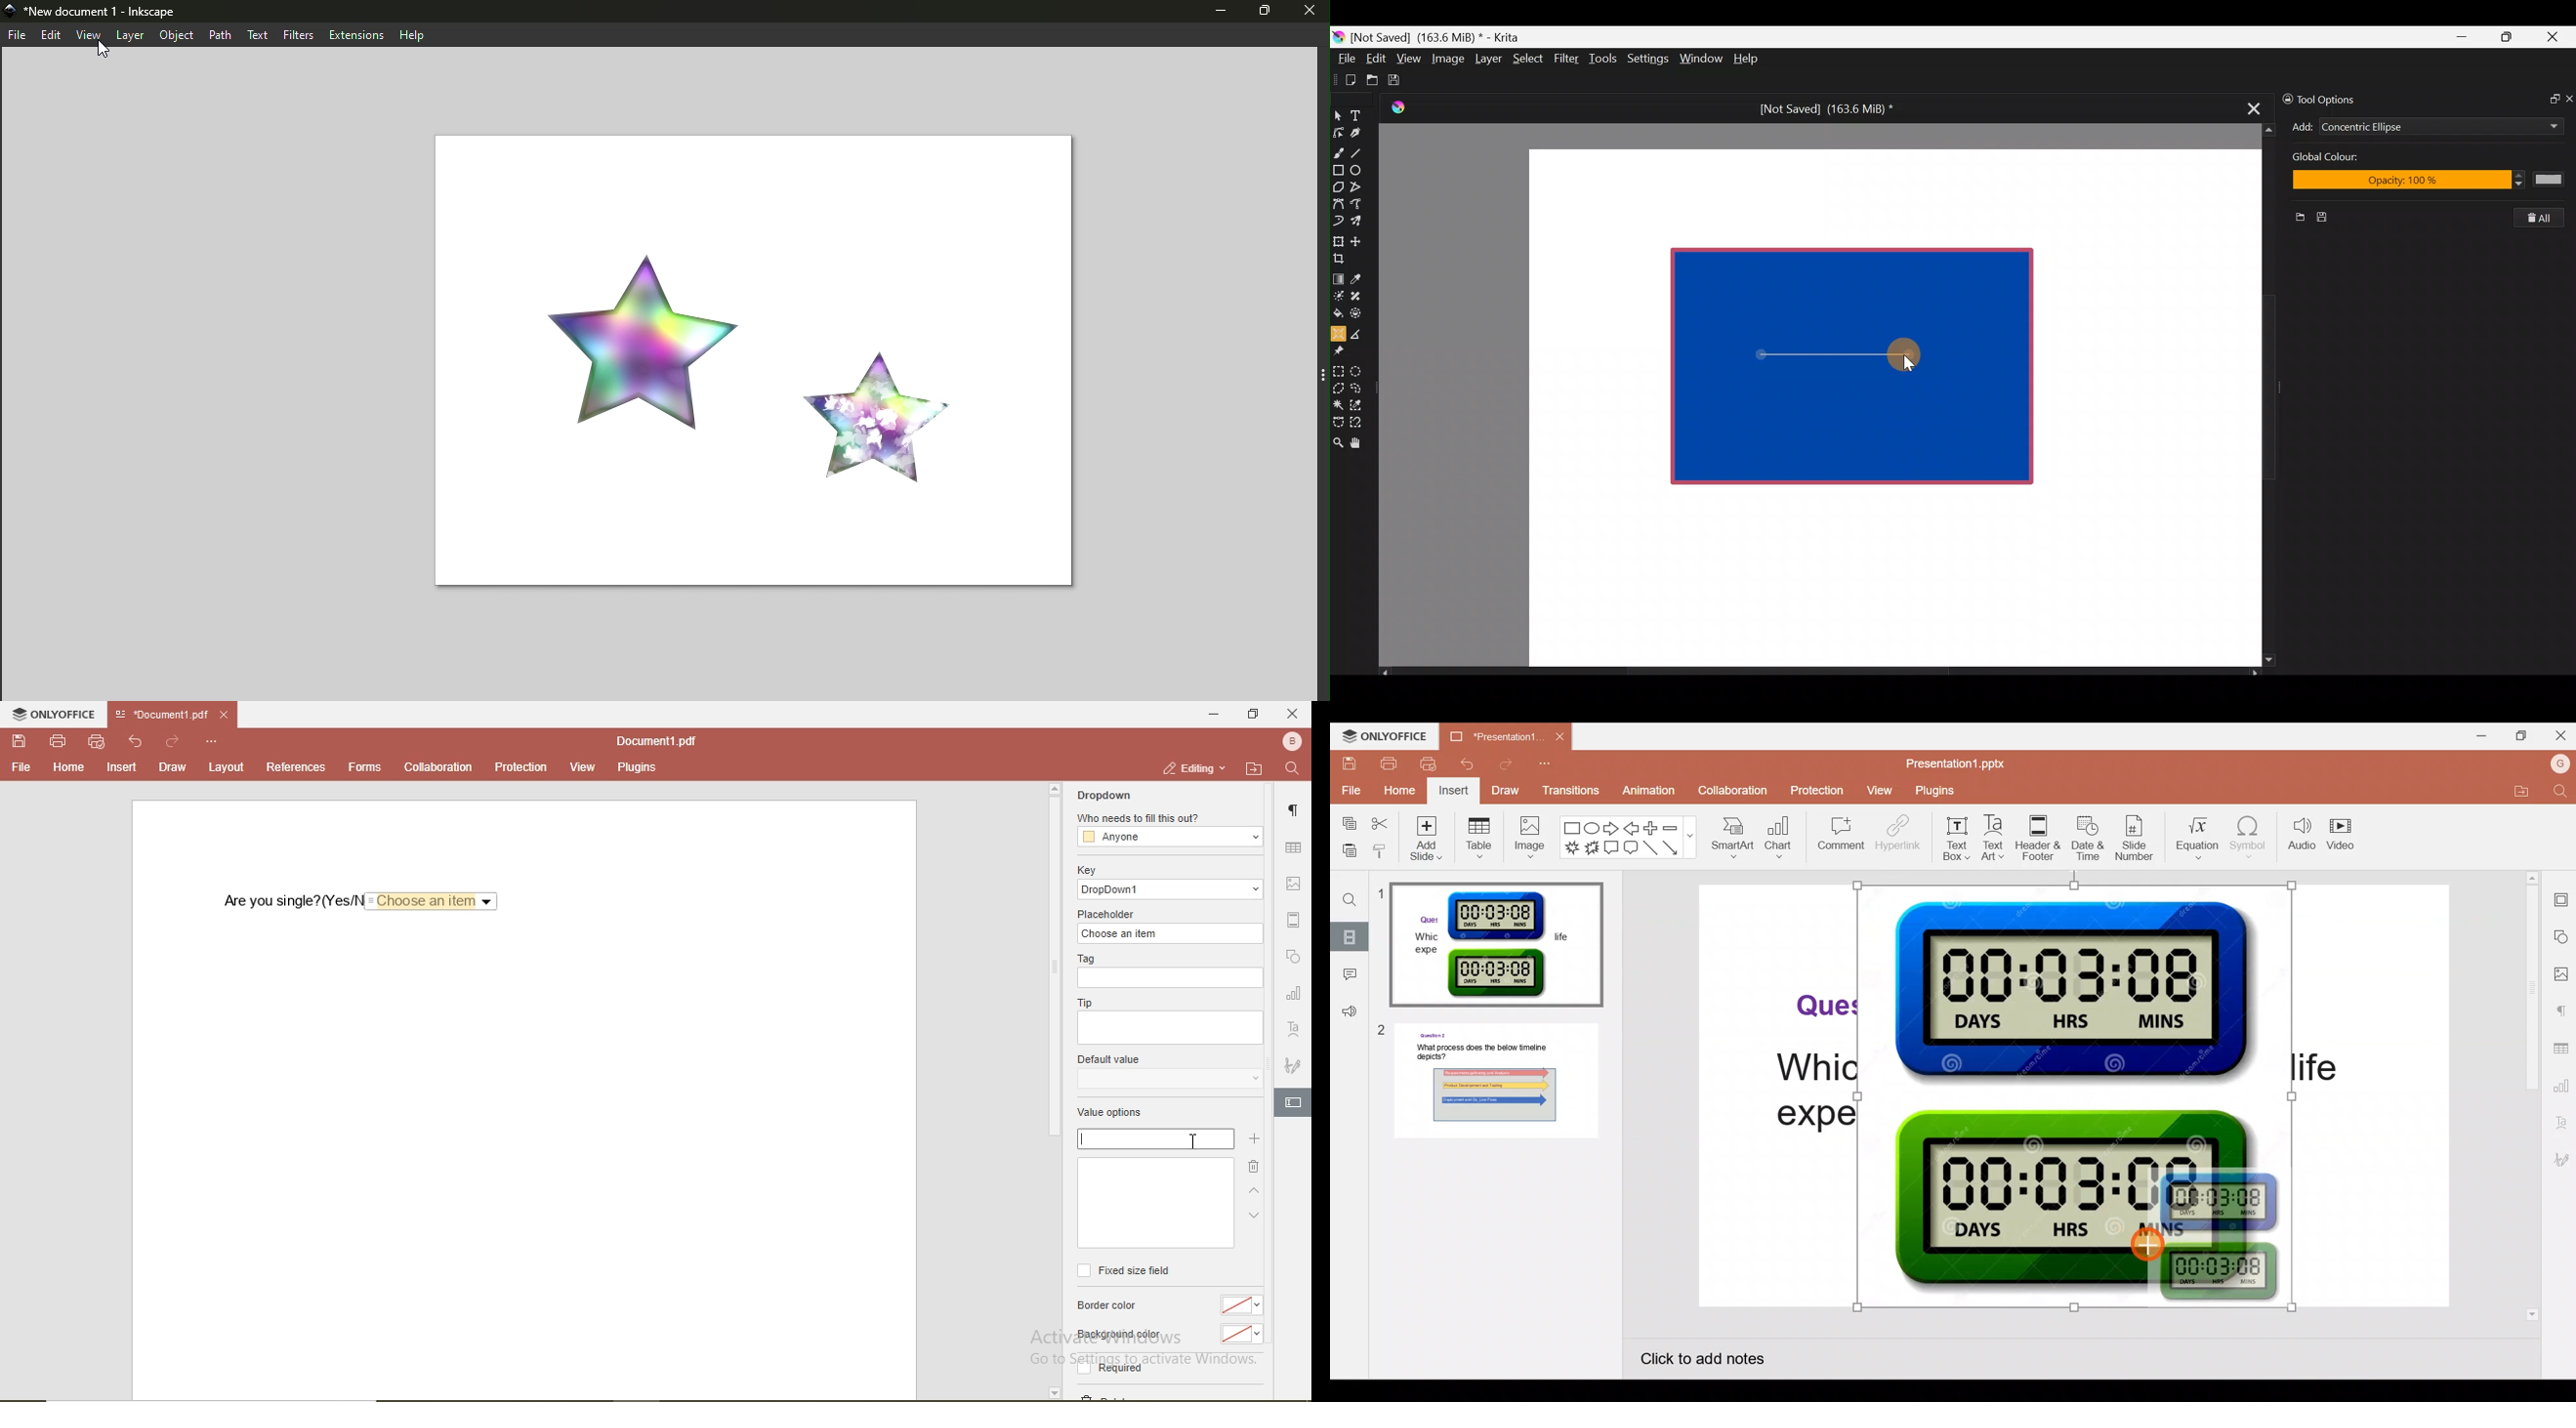  What do you see at coordinates (1212, 715) in the screenshot?
I see `minimise` at bounding box center [1212, 715].